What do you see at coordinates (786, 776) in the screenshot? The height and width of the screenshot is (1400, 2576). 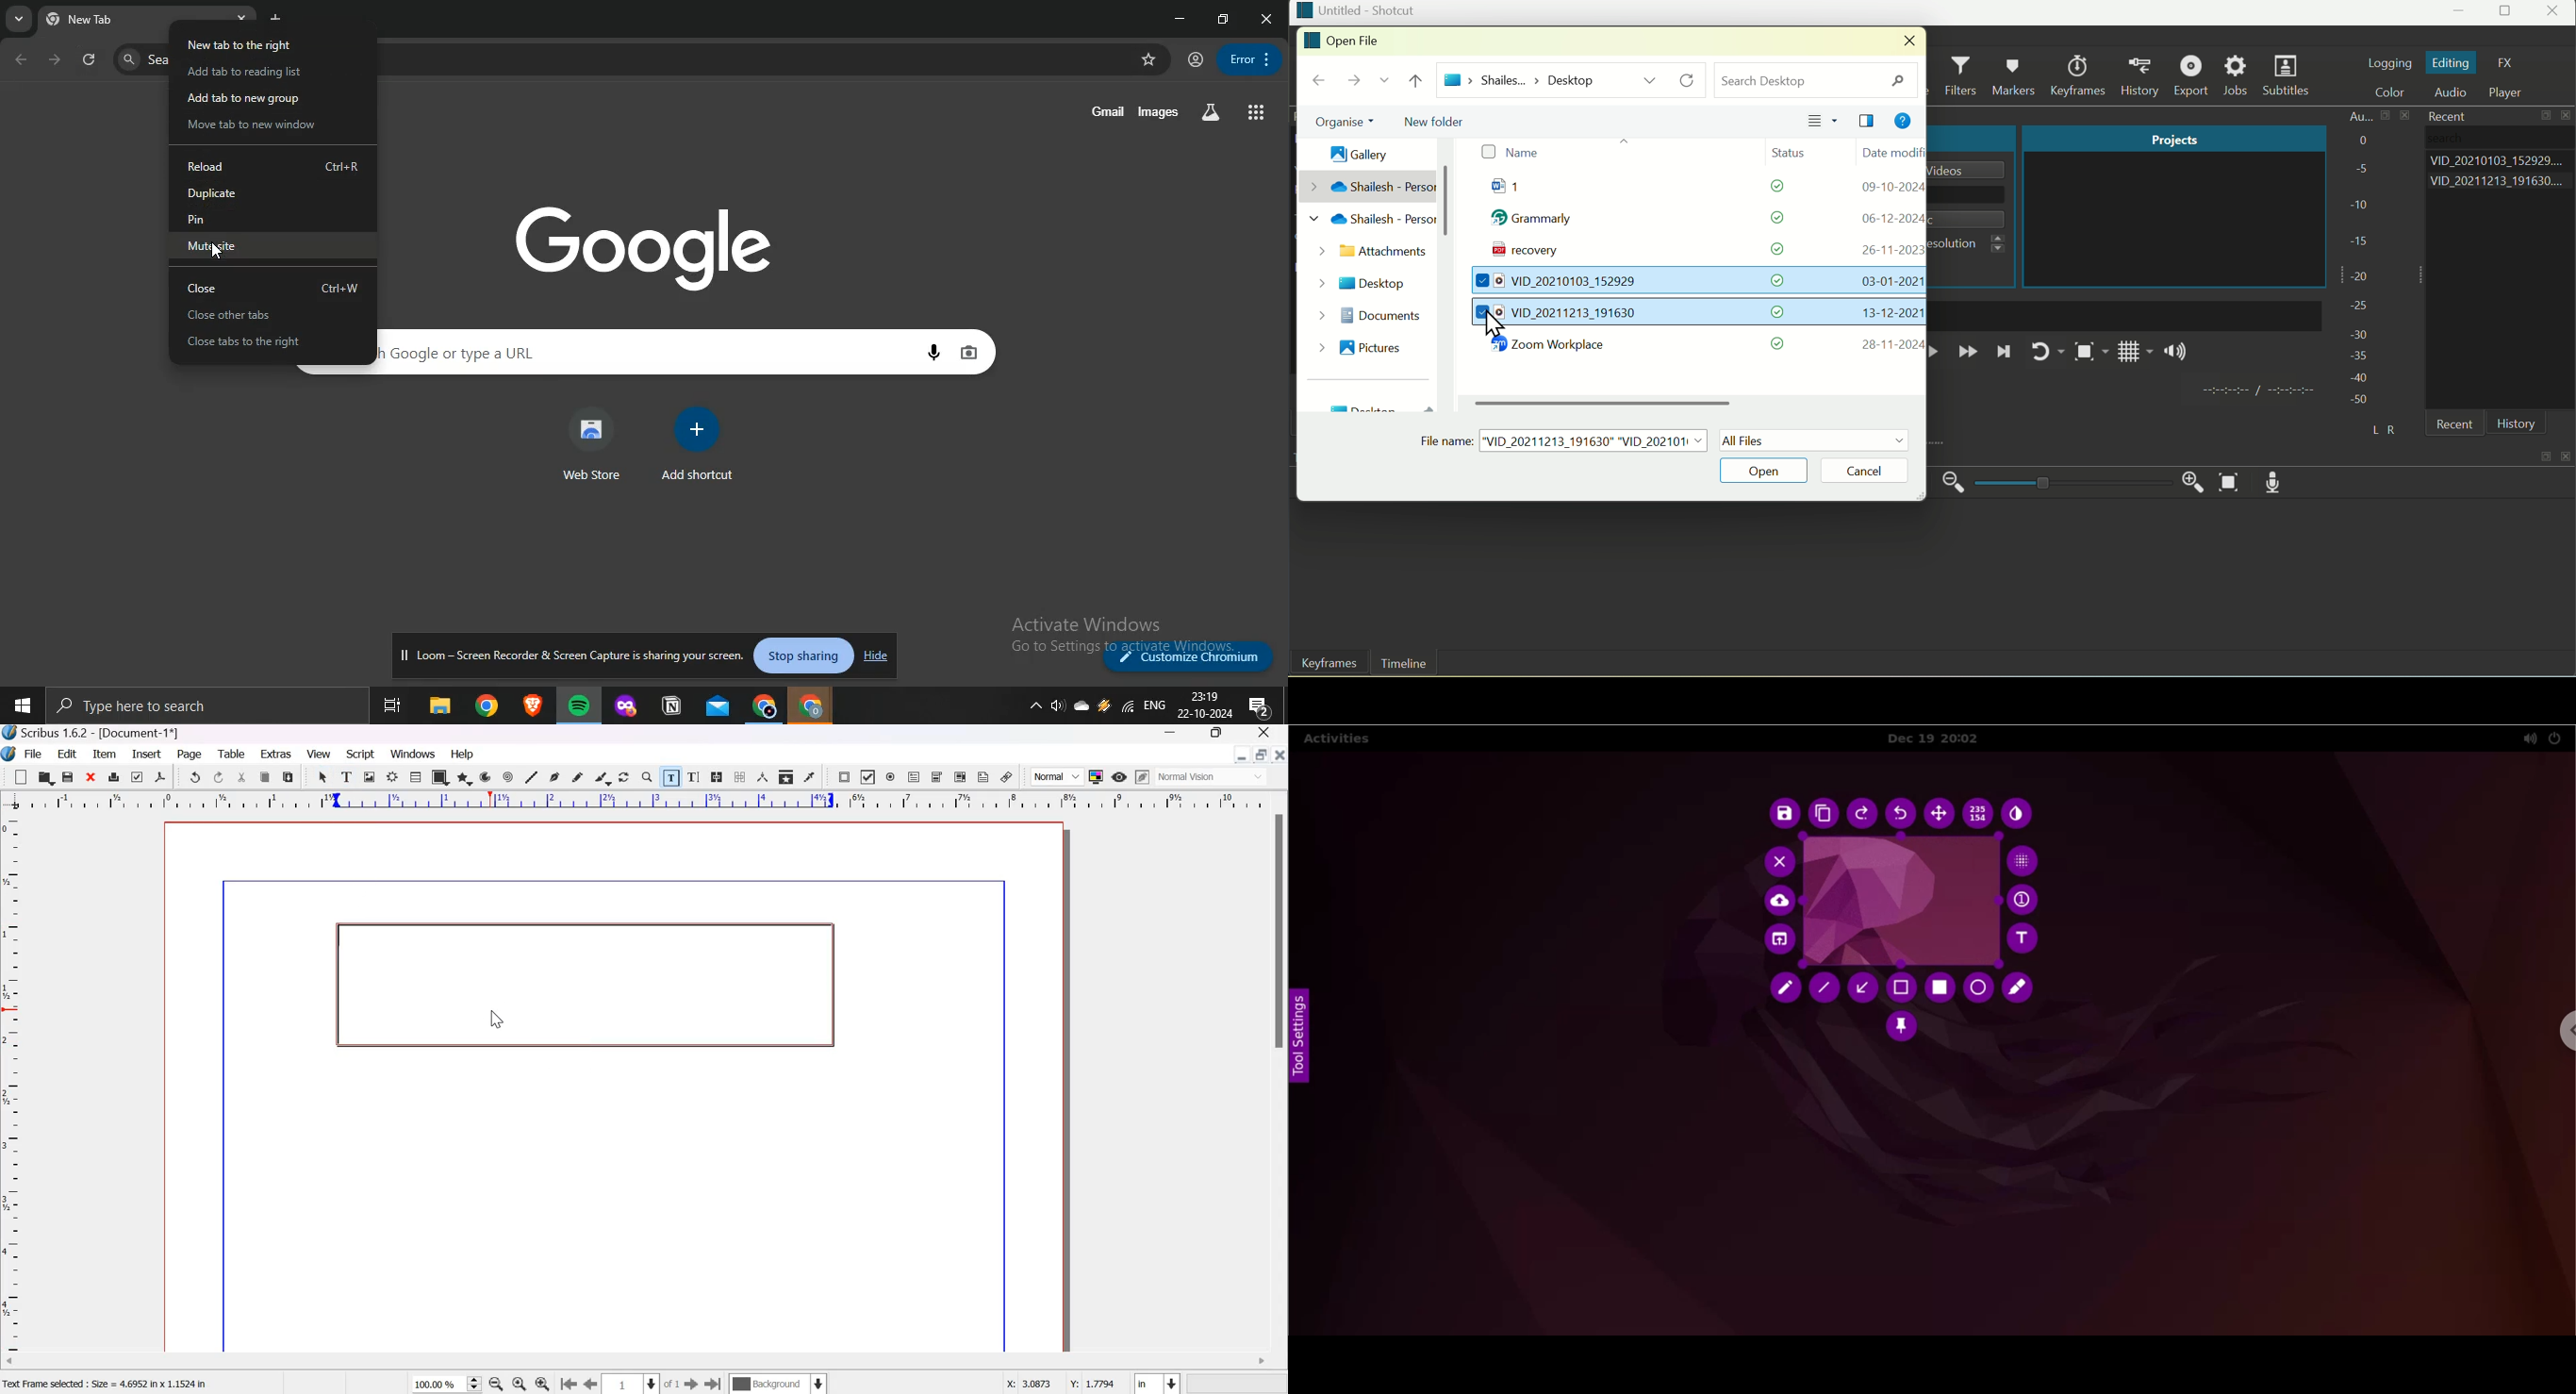 I see `copy item properties` at bounding box center [786, 776].